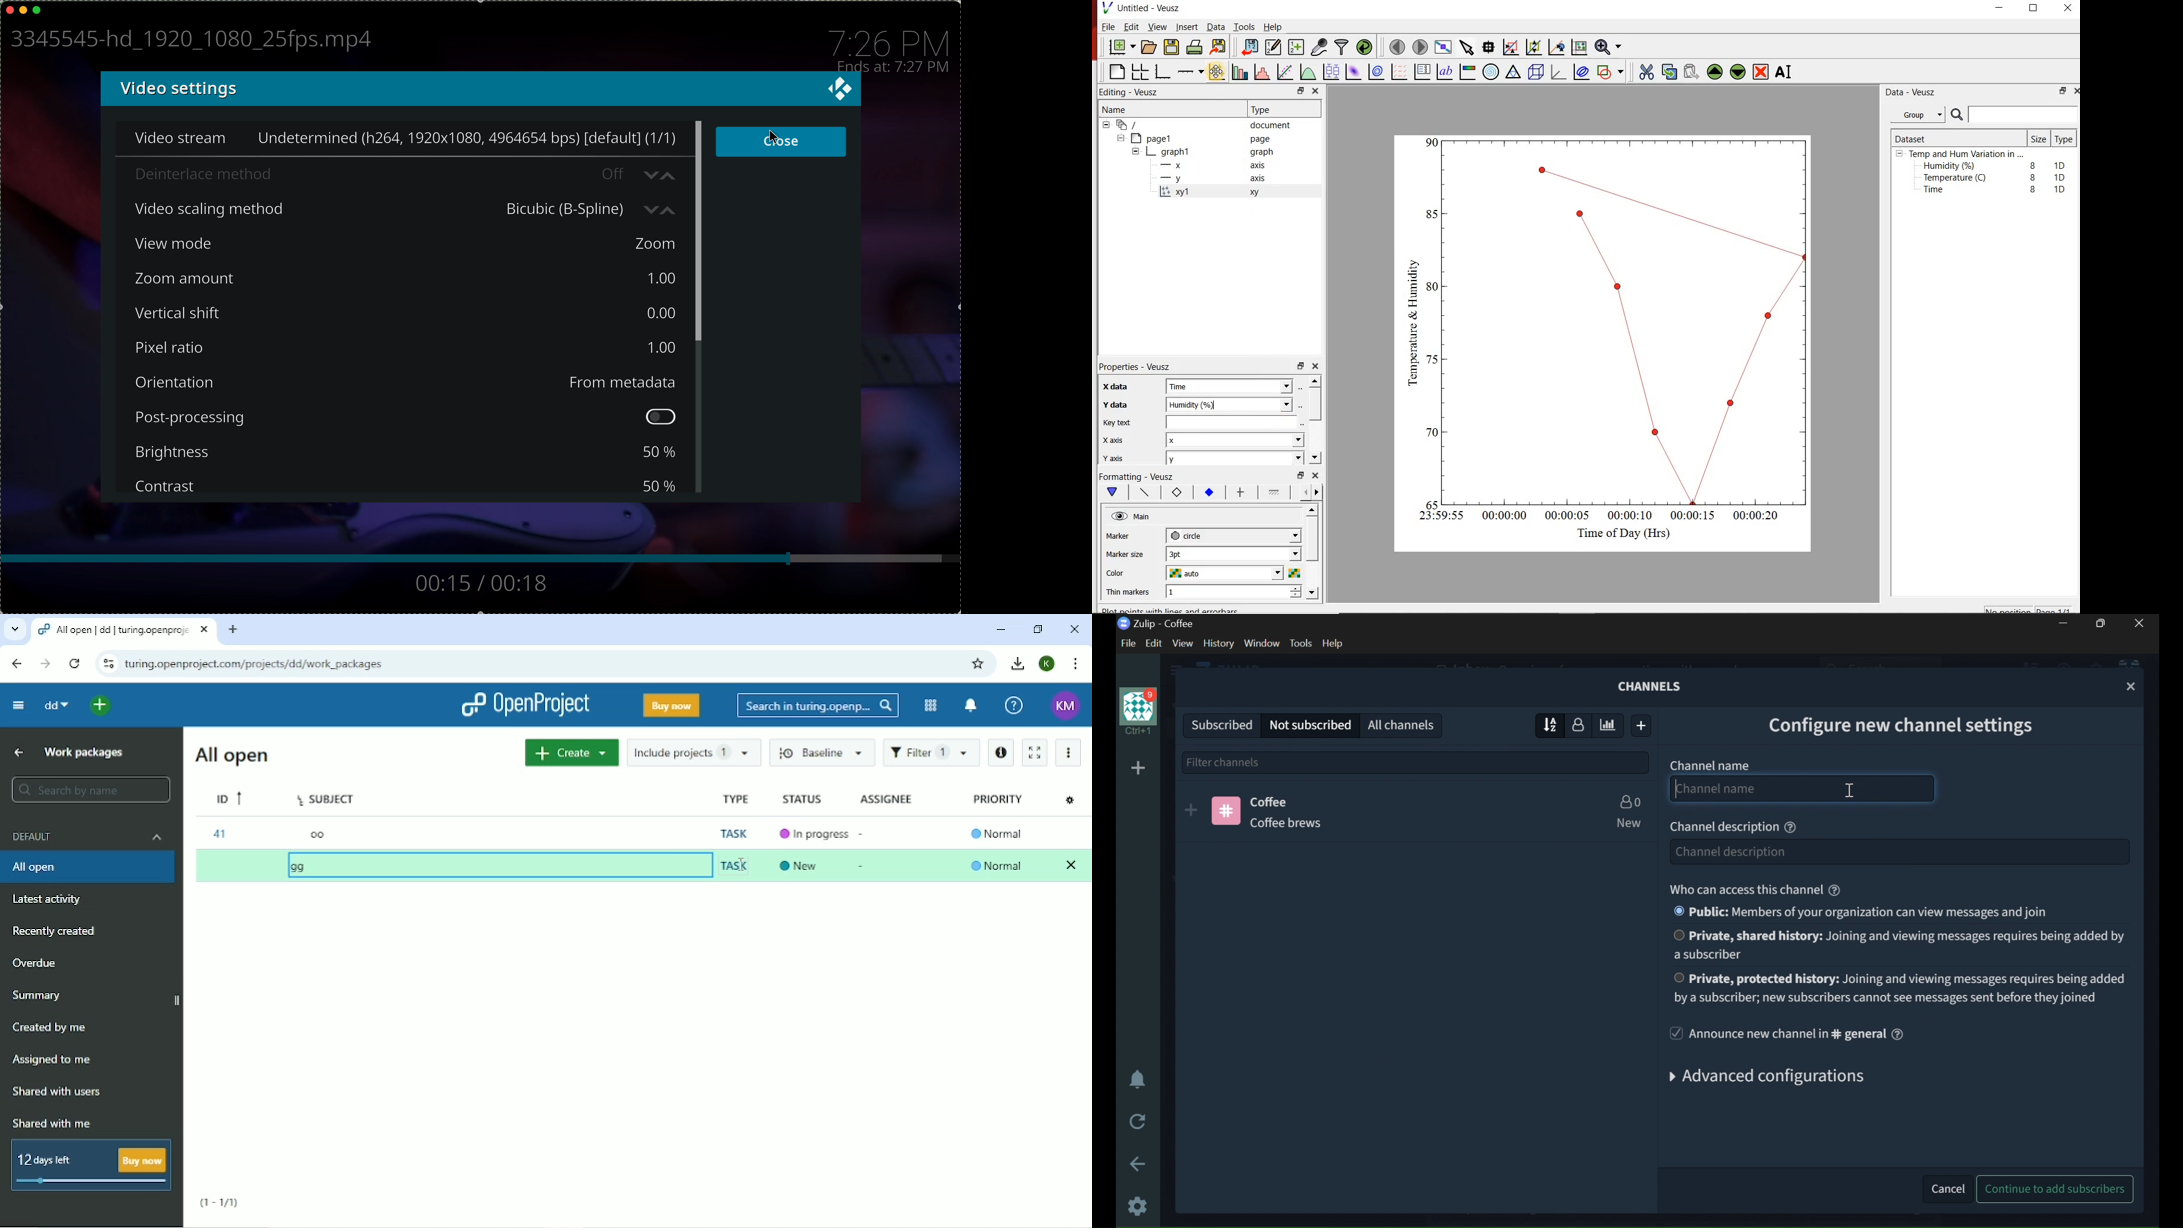  Describe the element at coordinates (1898, 1034) in the screenshot. I see `help` at that location.